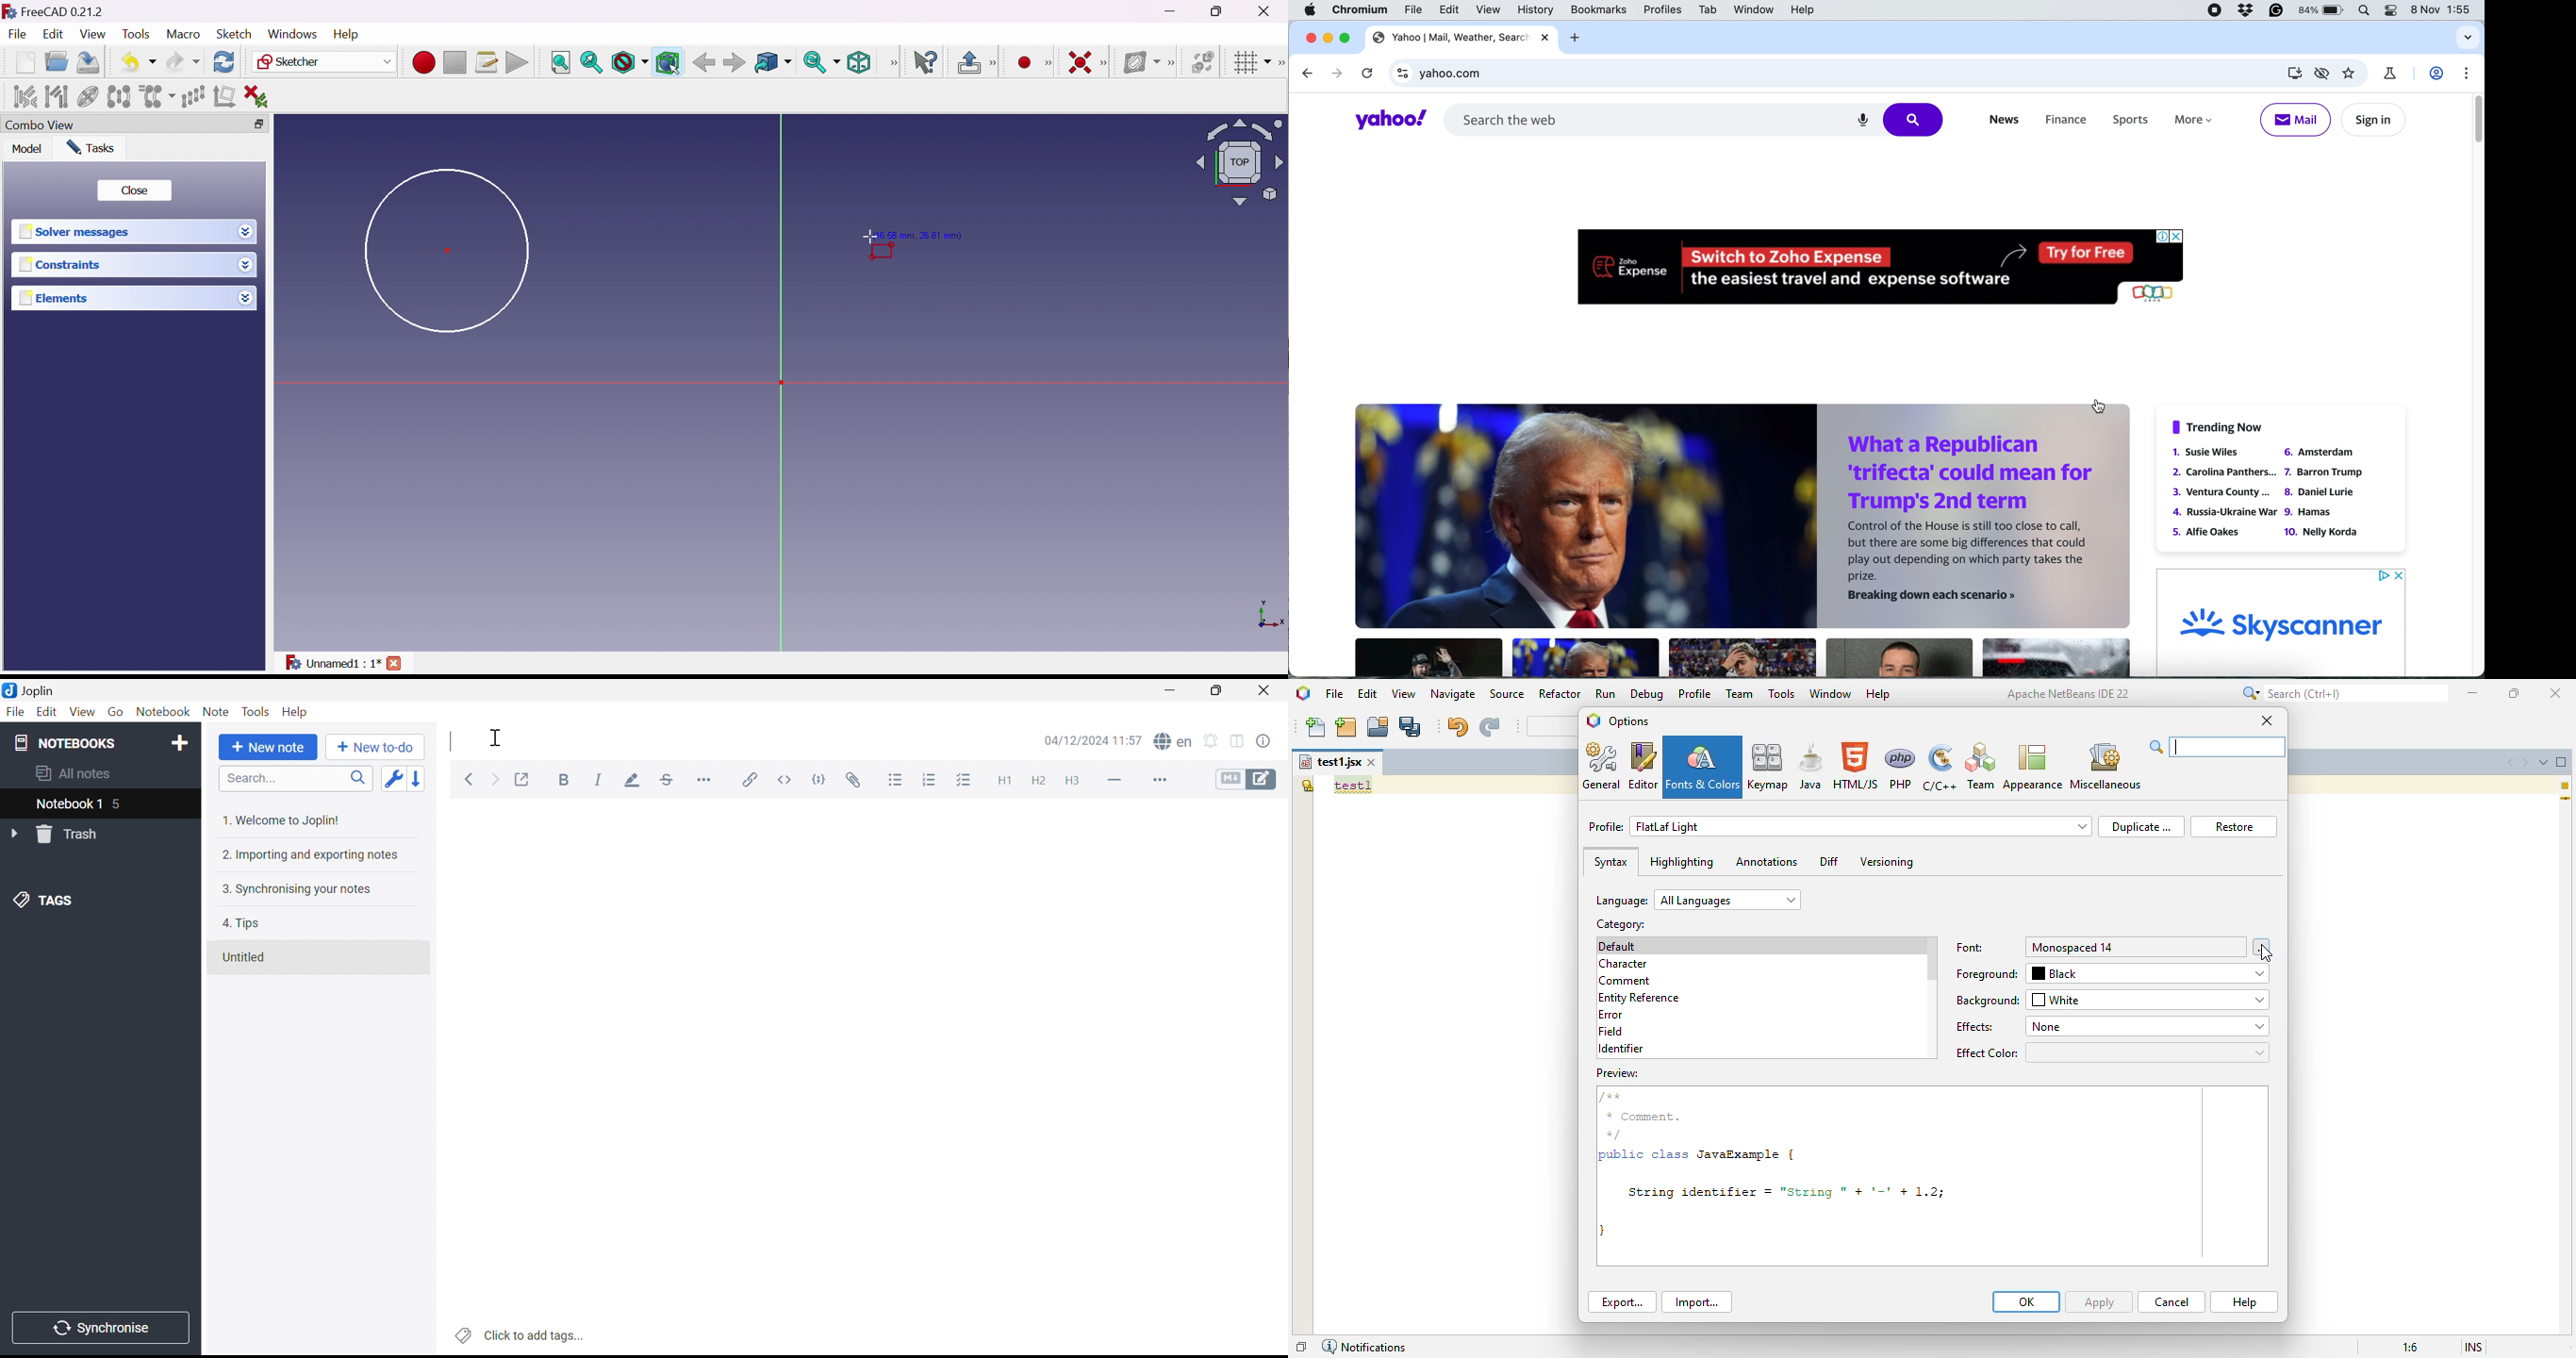 Image resolution: width=2576 pixels, height=1372 pixels. What do you see at coordinates (248, 266) in the screenshot?
I see `Drop` at bounding box center [248, 266].